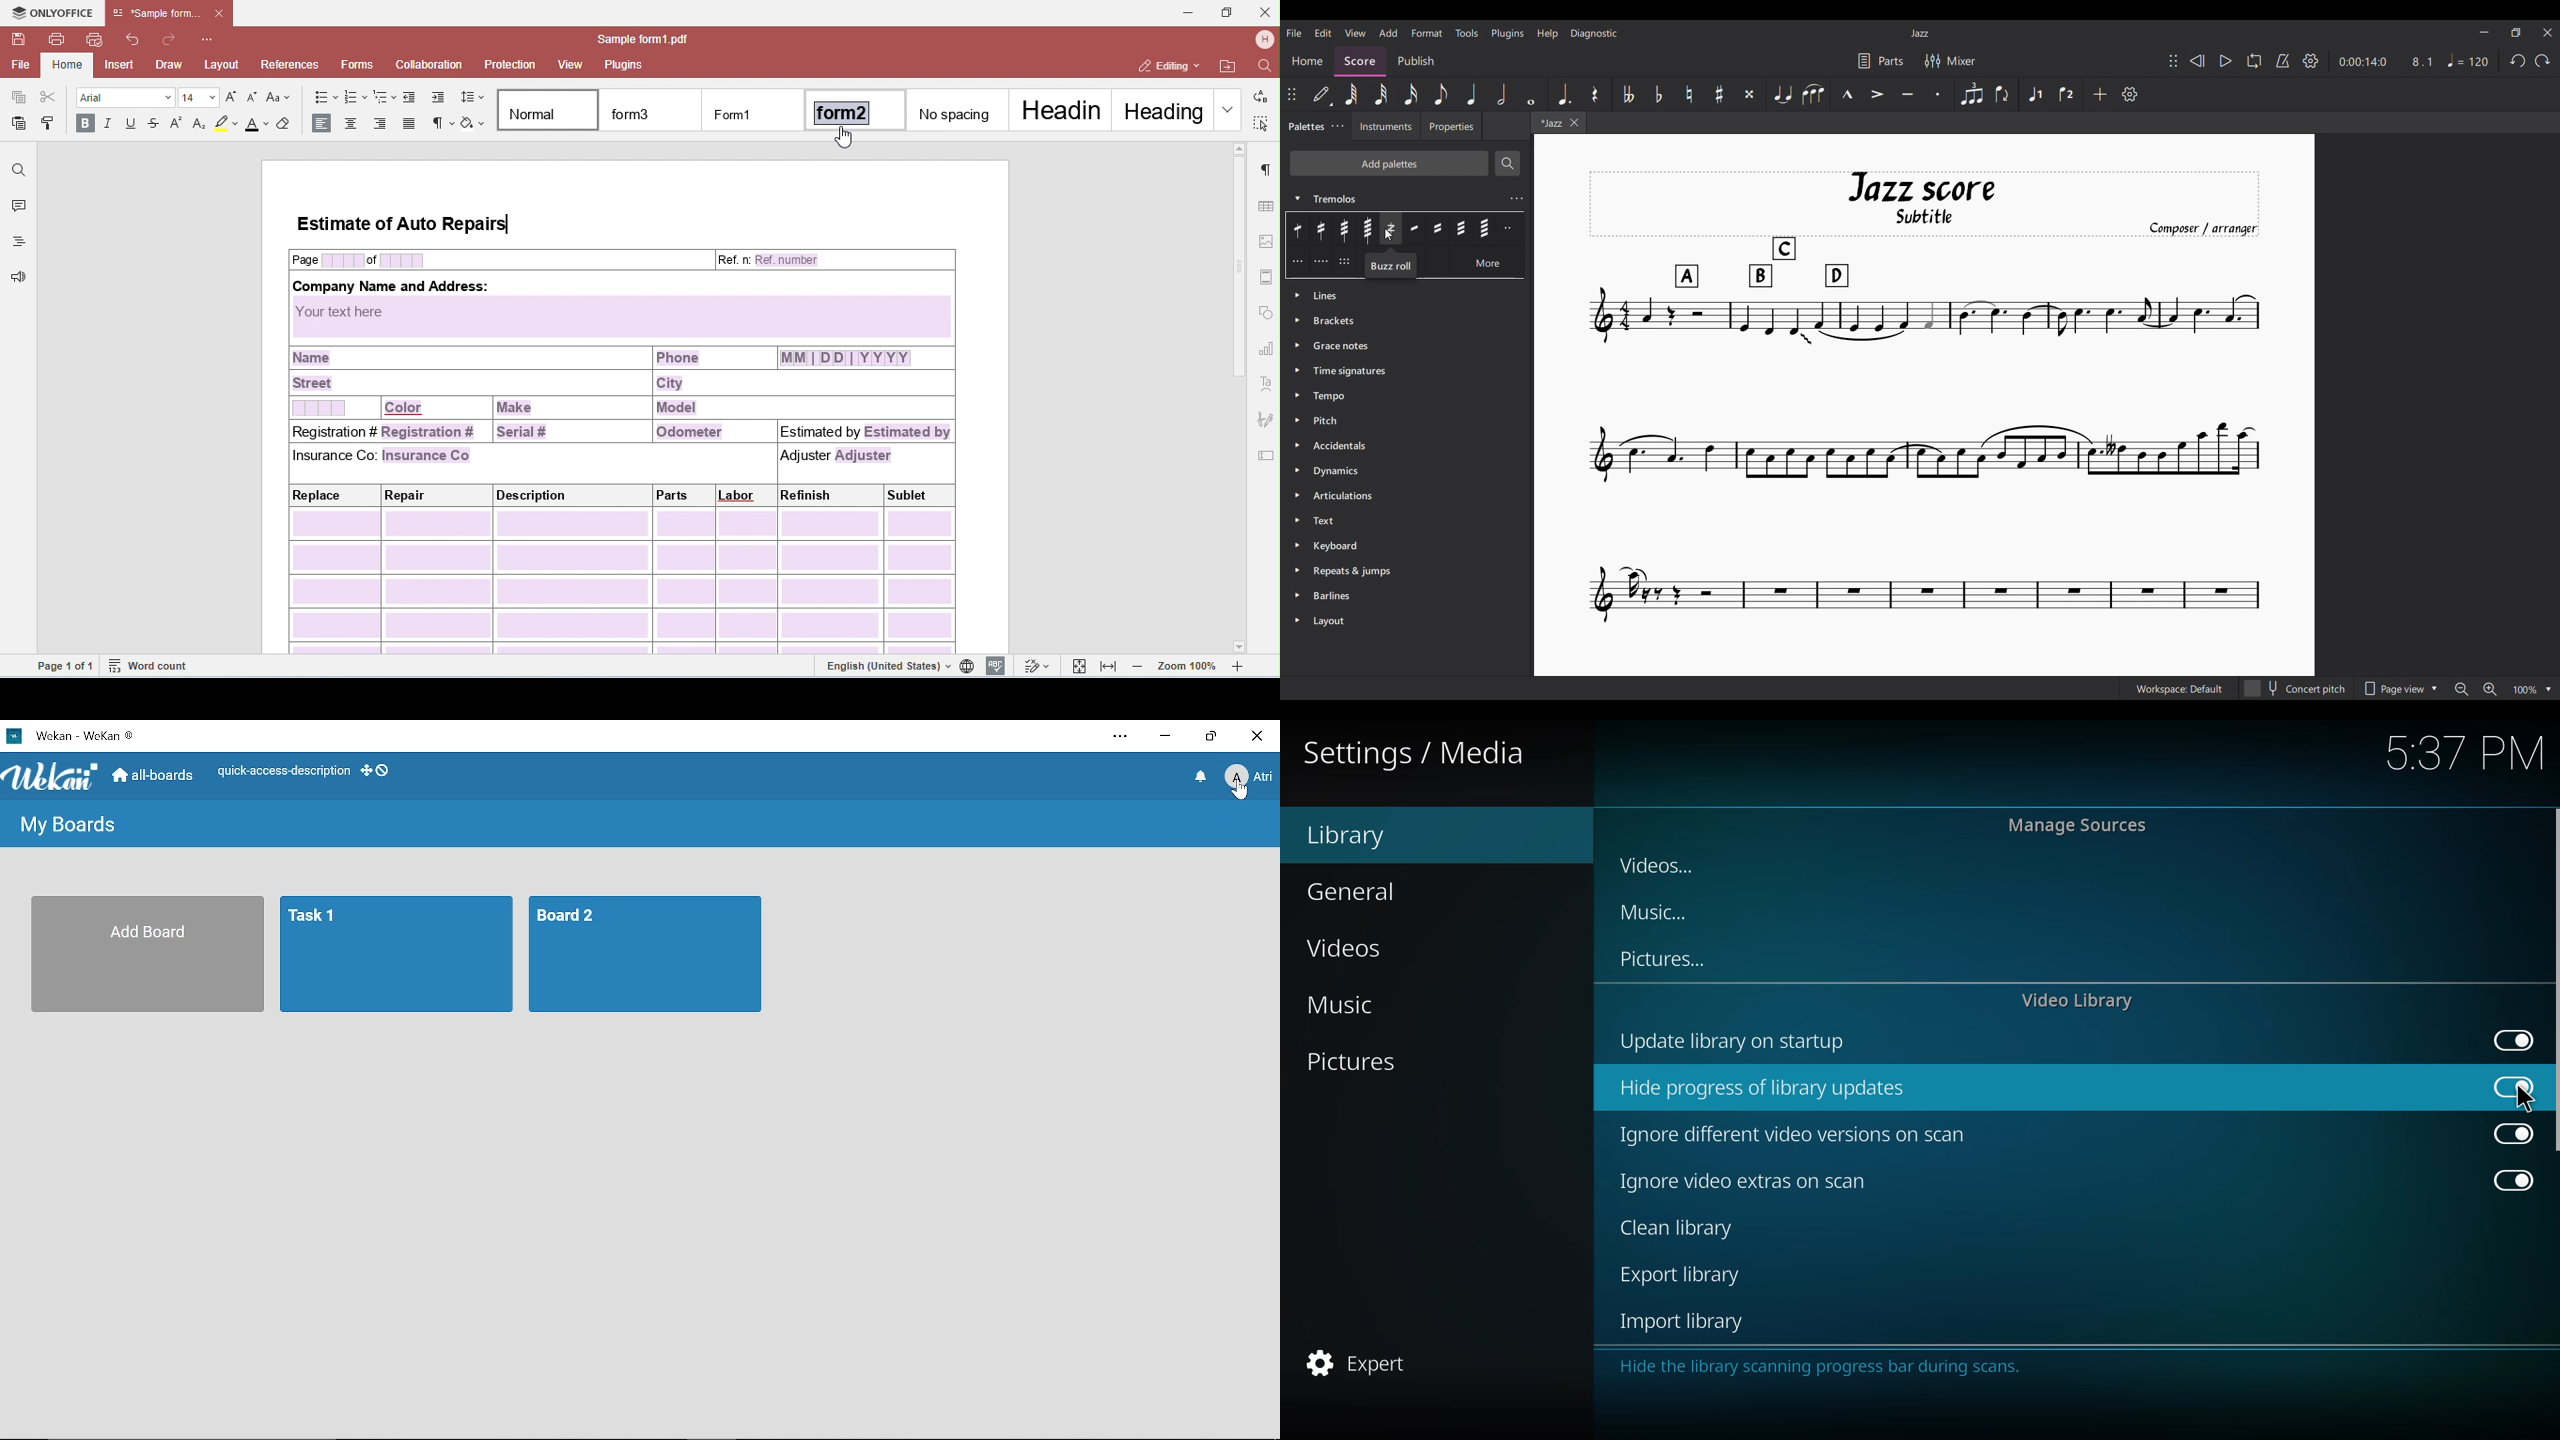 The height and width of the screenshot is (1456, 2576). Describe the element at coordinates (1349, 1007) in the screenshot. I see `music` at that location.